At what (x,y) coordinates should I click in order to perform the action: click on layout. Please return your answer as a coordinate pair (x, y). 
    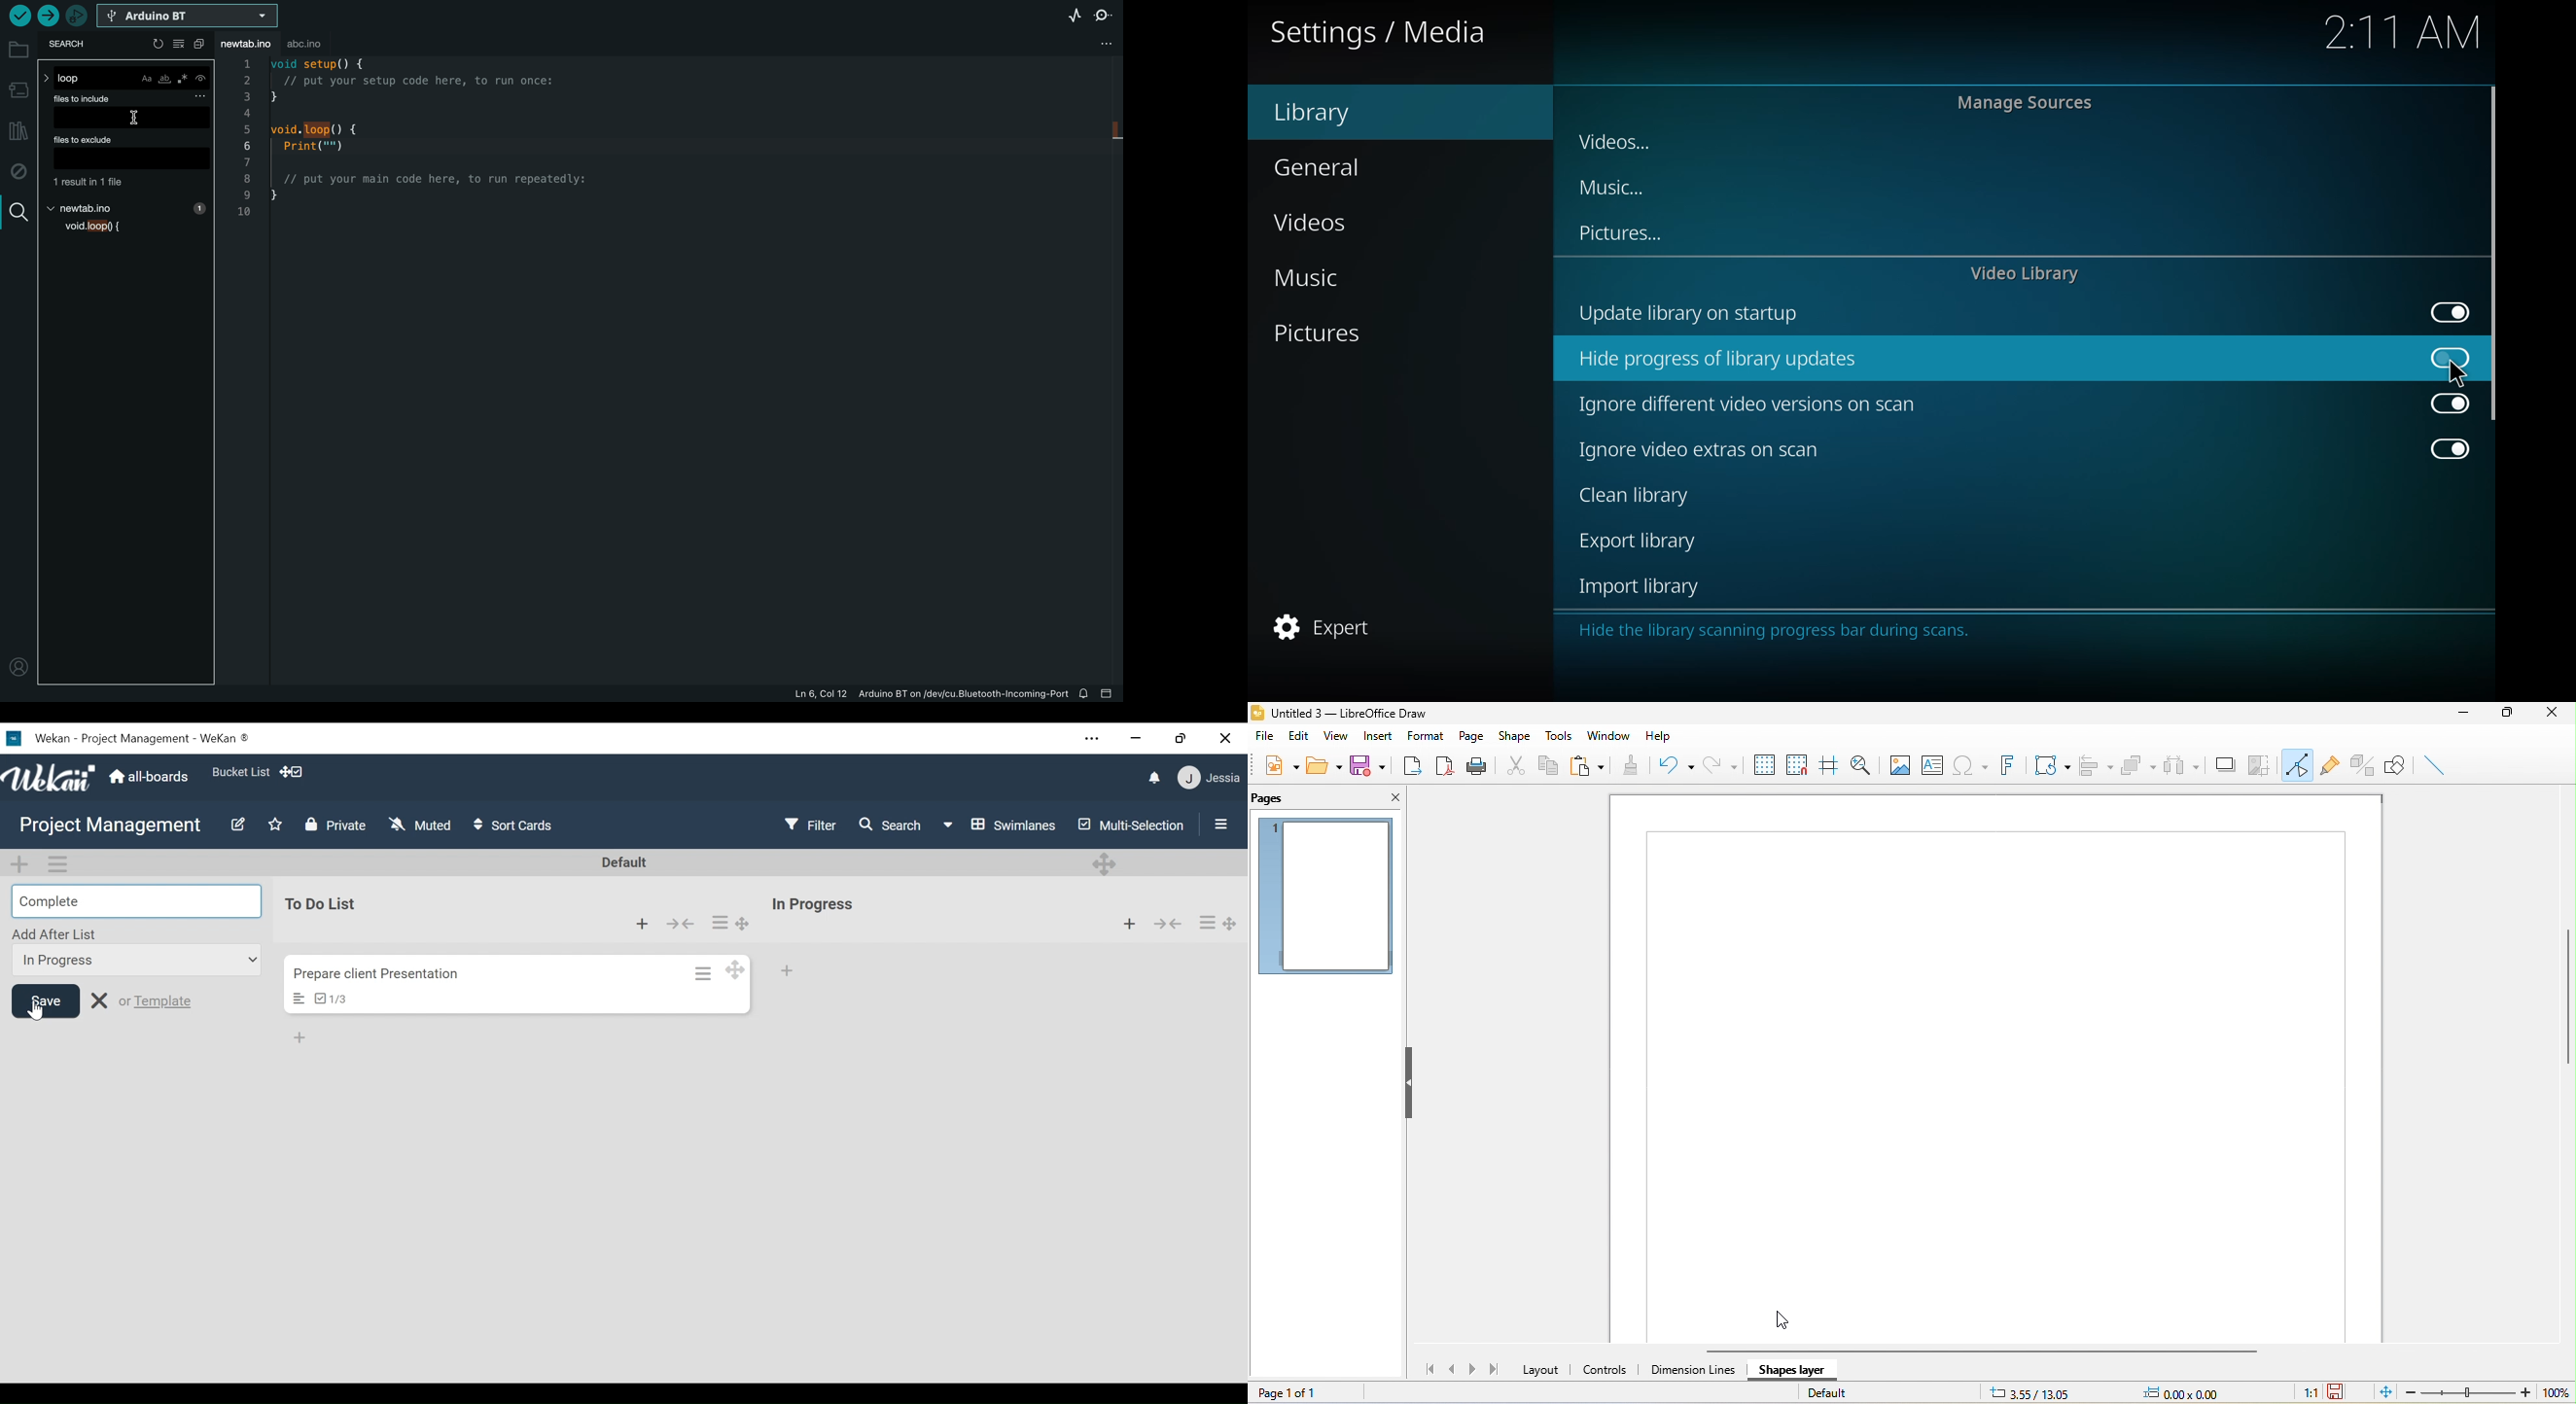
    Looking at the image, I should click on (1541, 1371).